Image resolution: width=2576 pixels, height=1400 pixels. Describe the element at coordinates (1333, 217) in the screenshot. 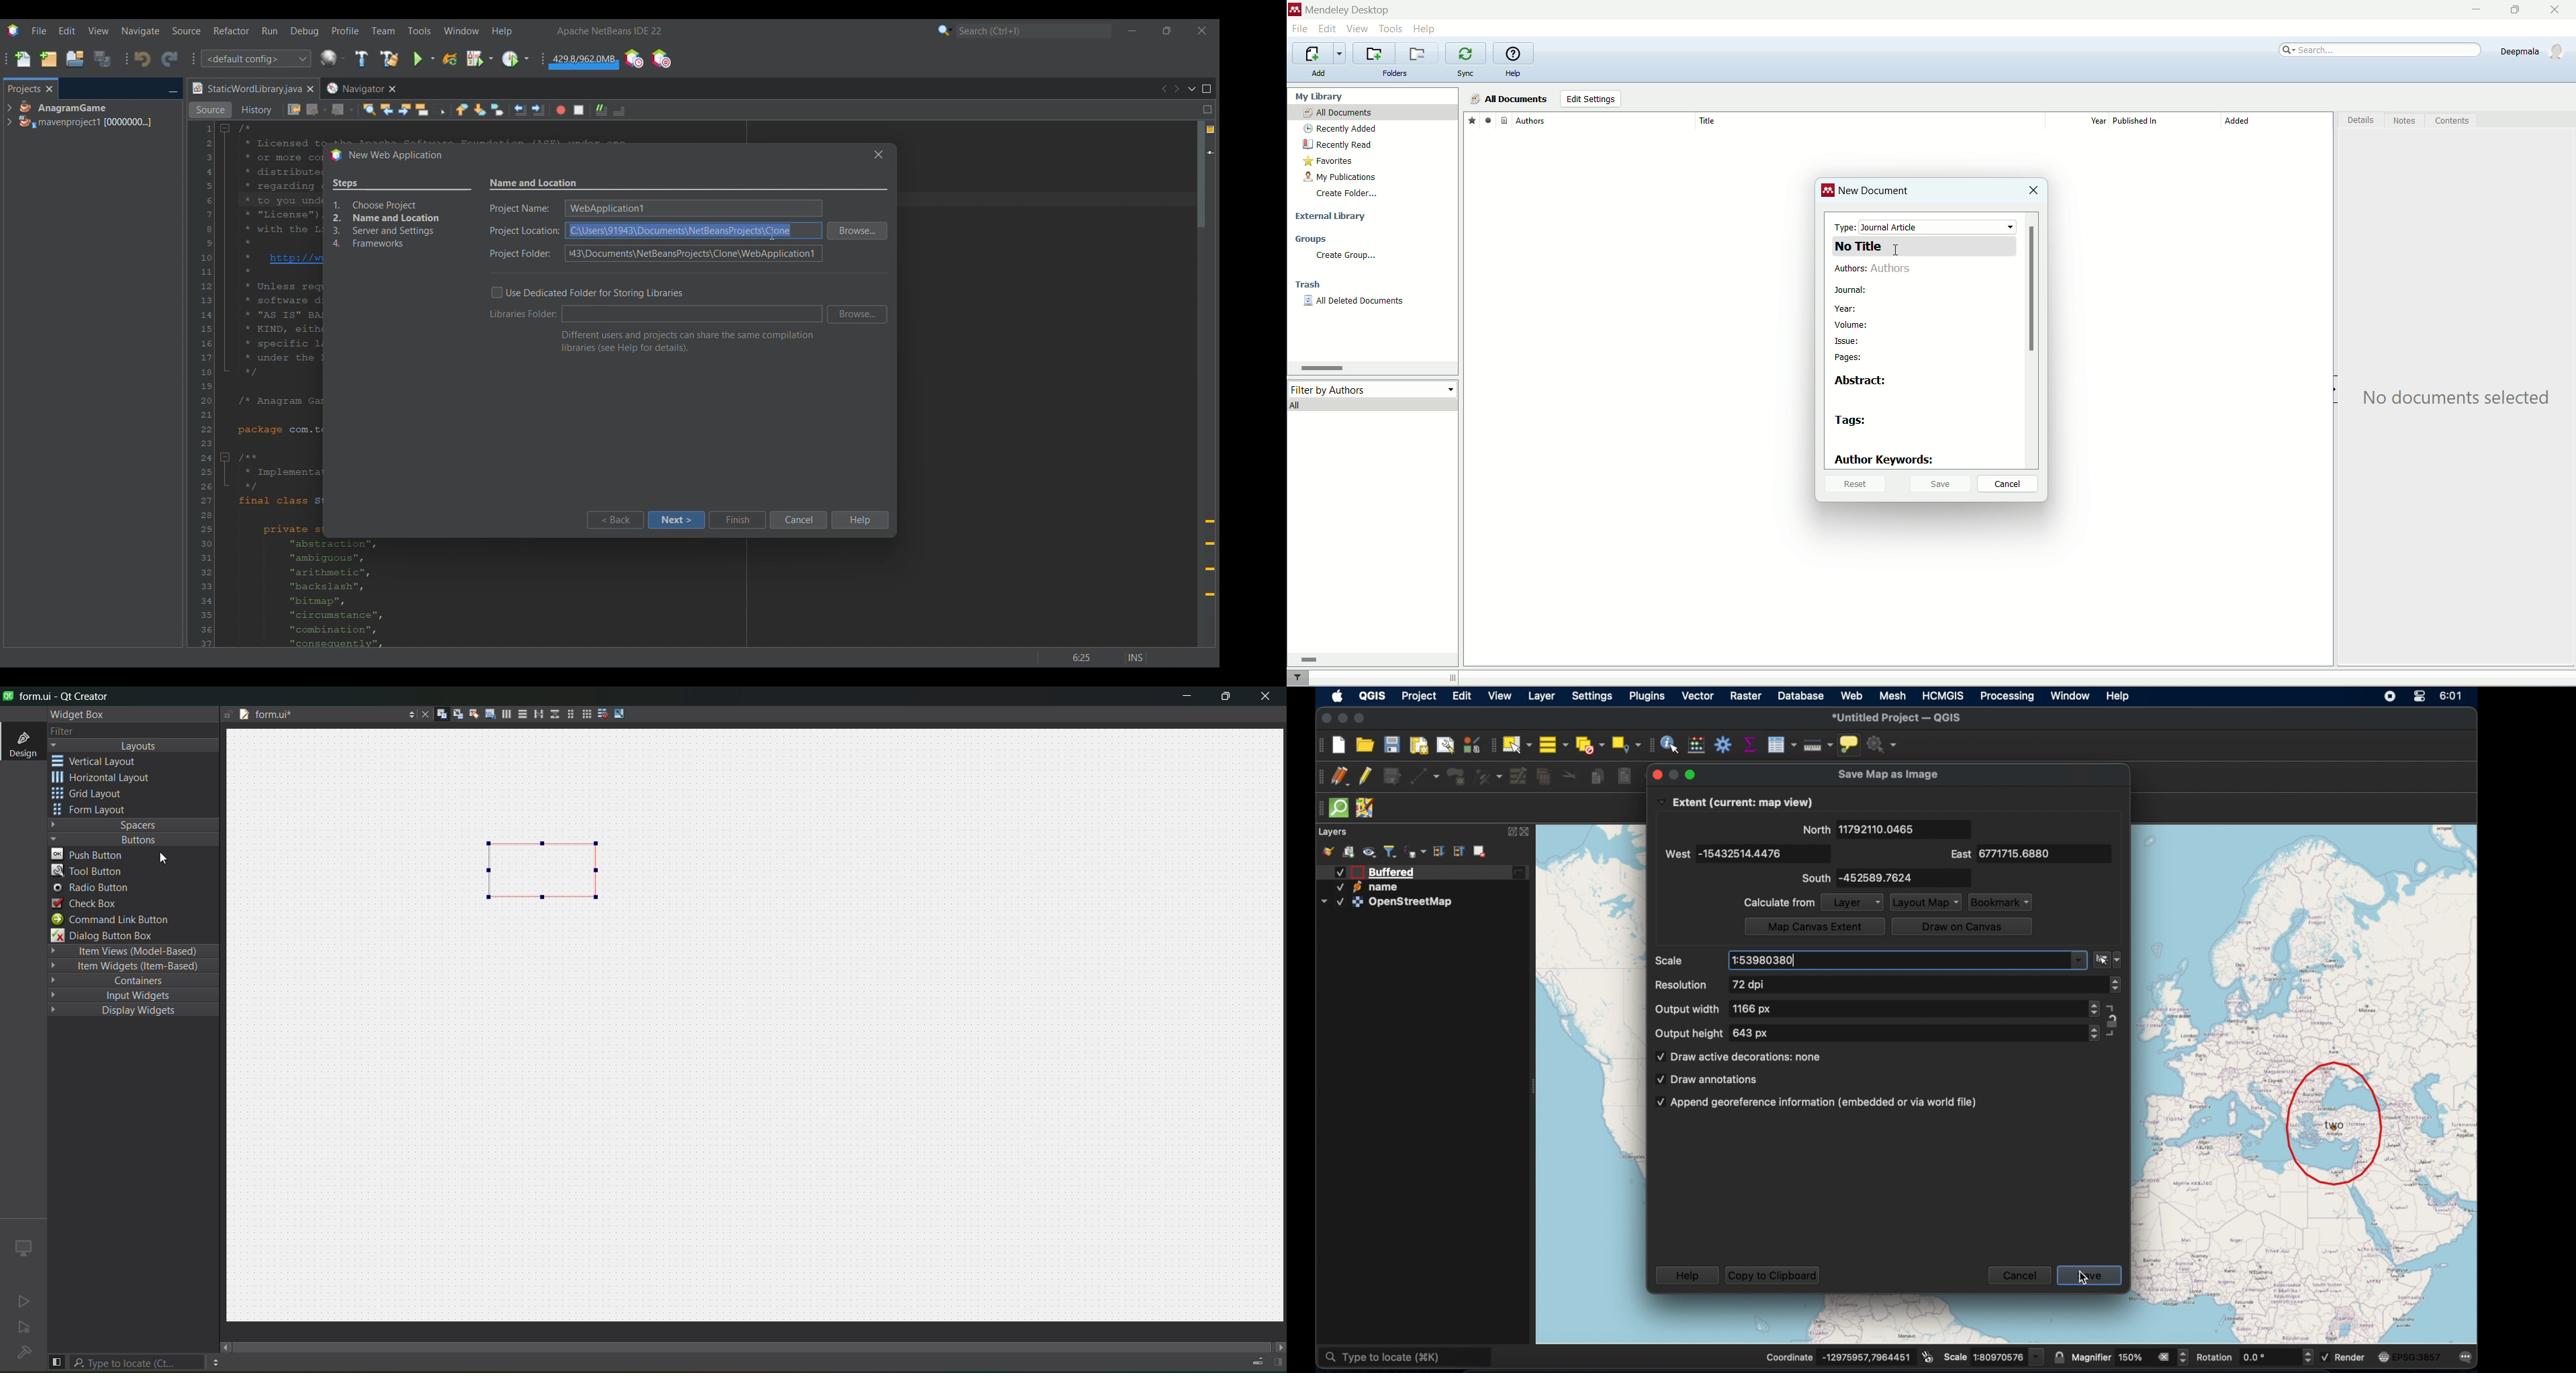

I see `external library` at that location.